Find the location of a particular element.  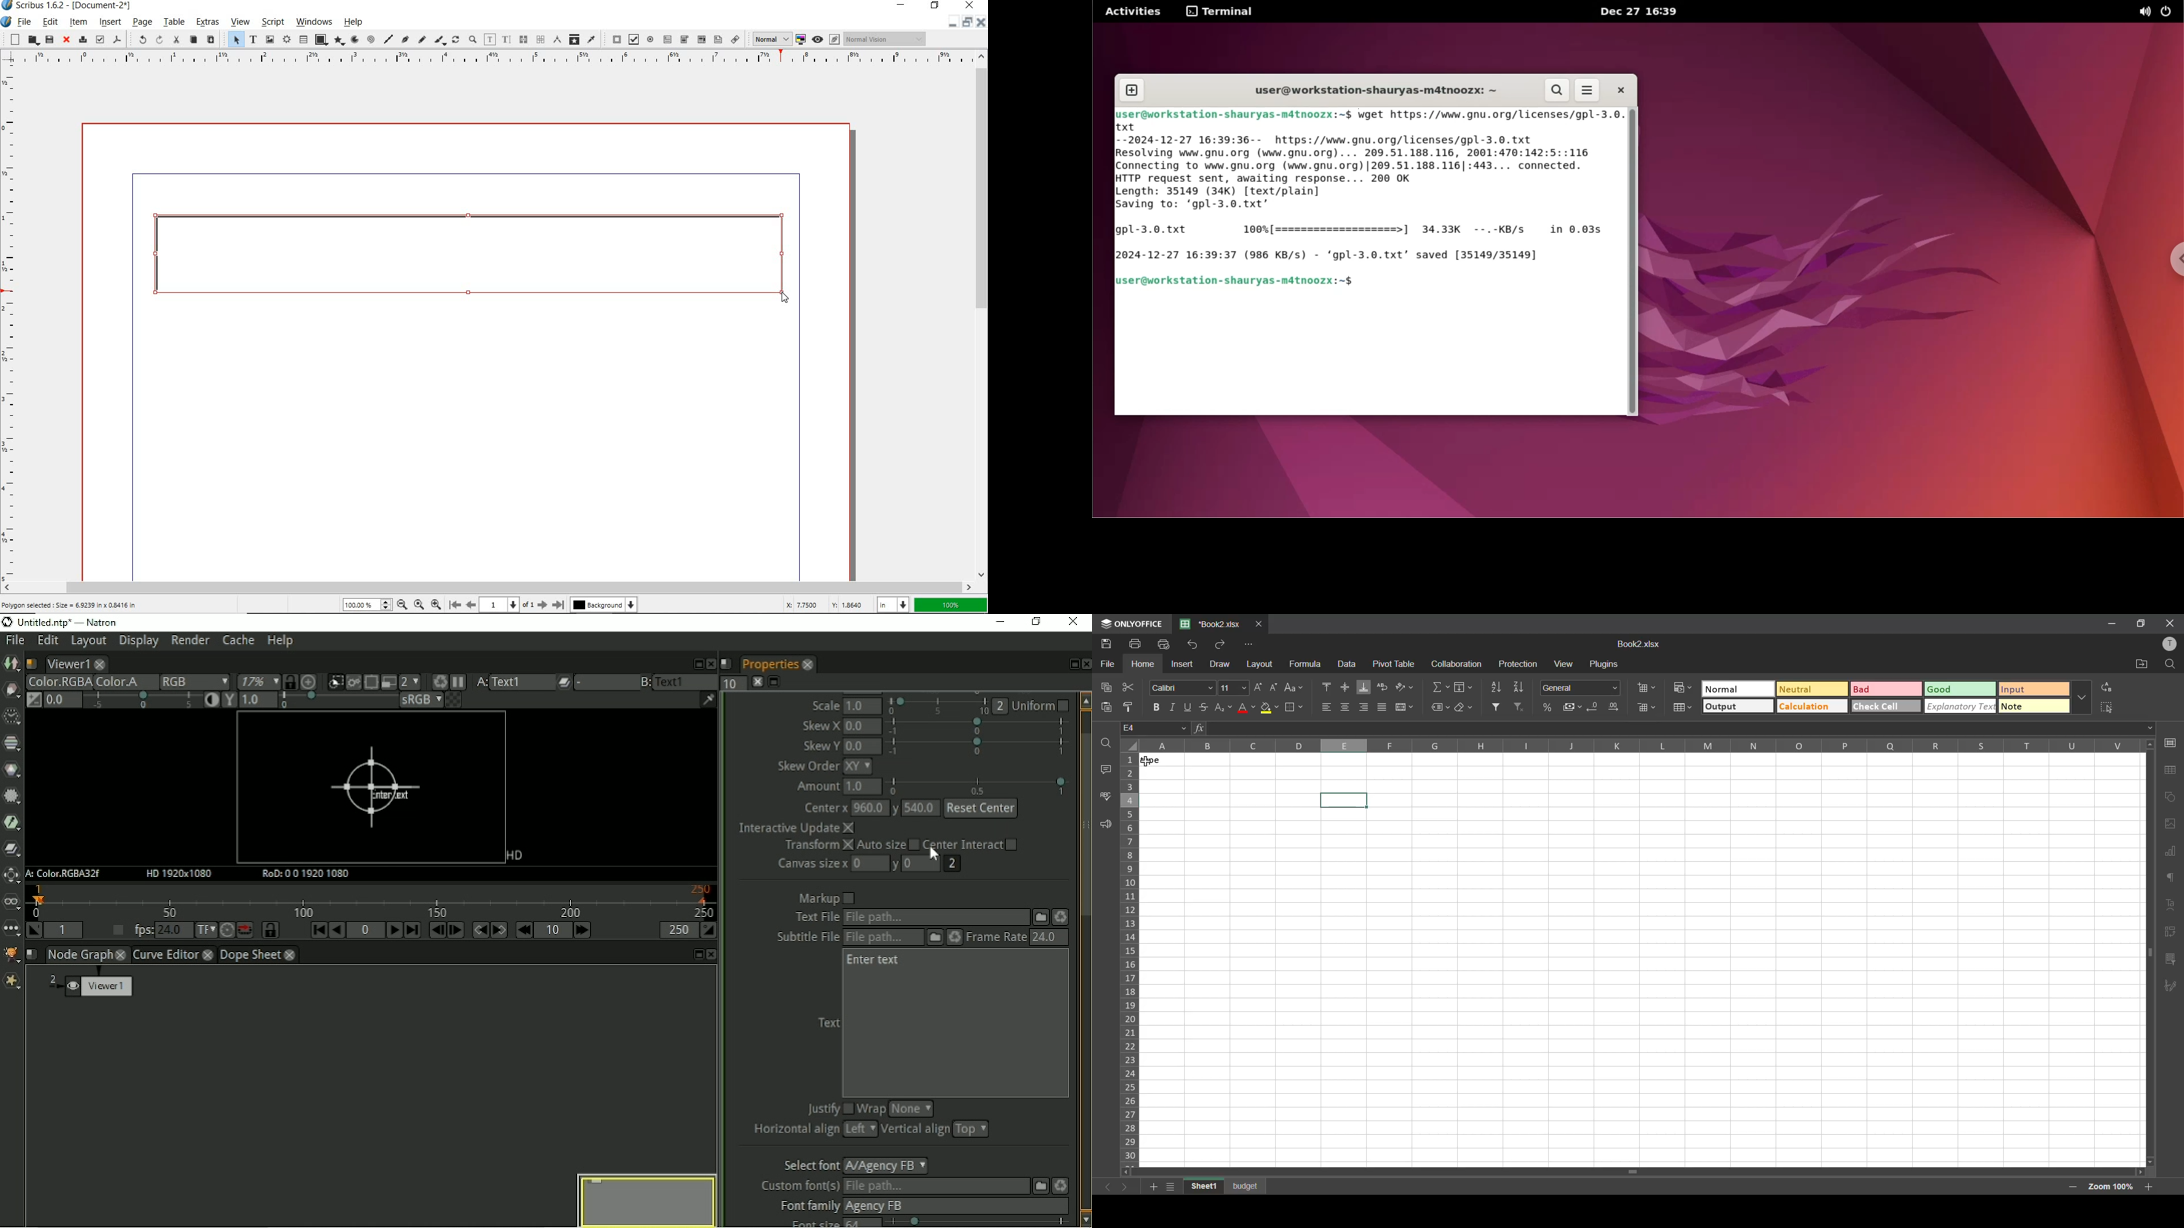

user@workstation-shauryas-m4tnoozx: ~$ is located at coordinates (1237, 282).